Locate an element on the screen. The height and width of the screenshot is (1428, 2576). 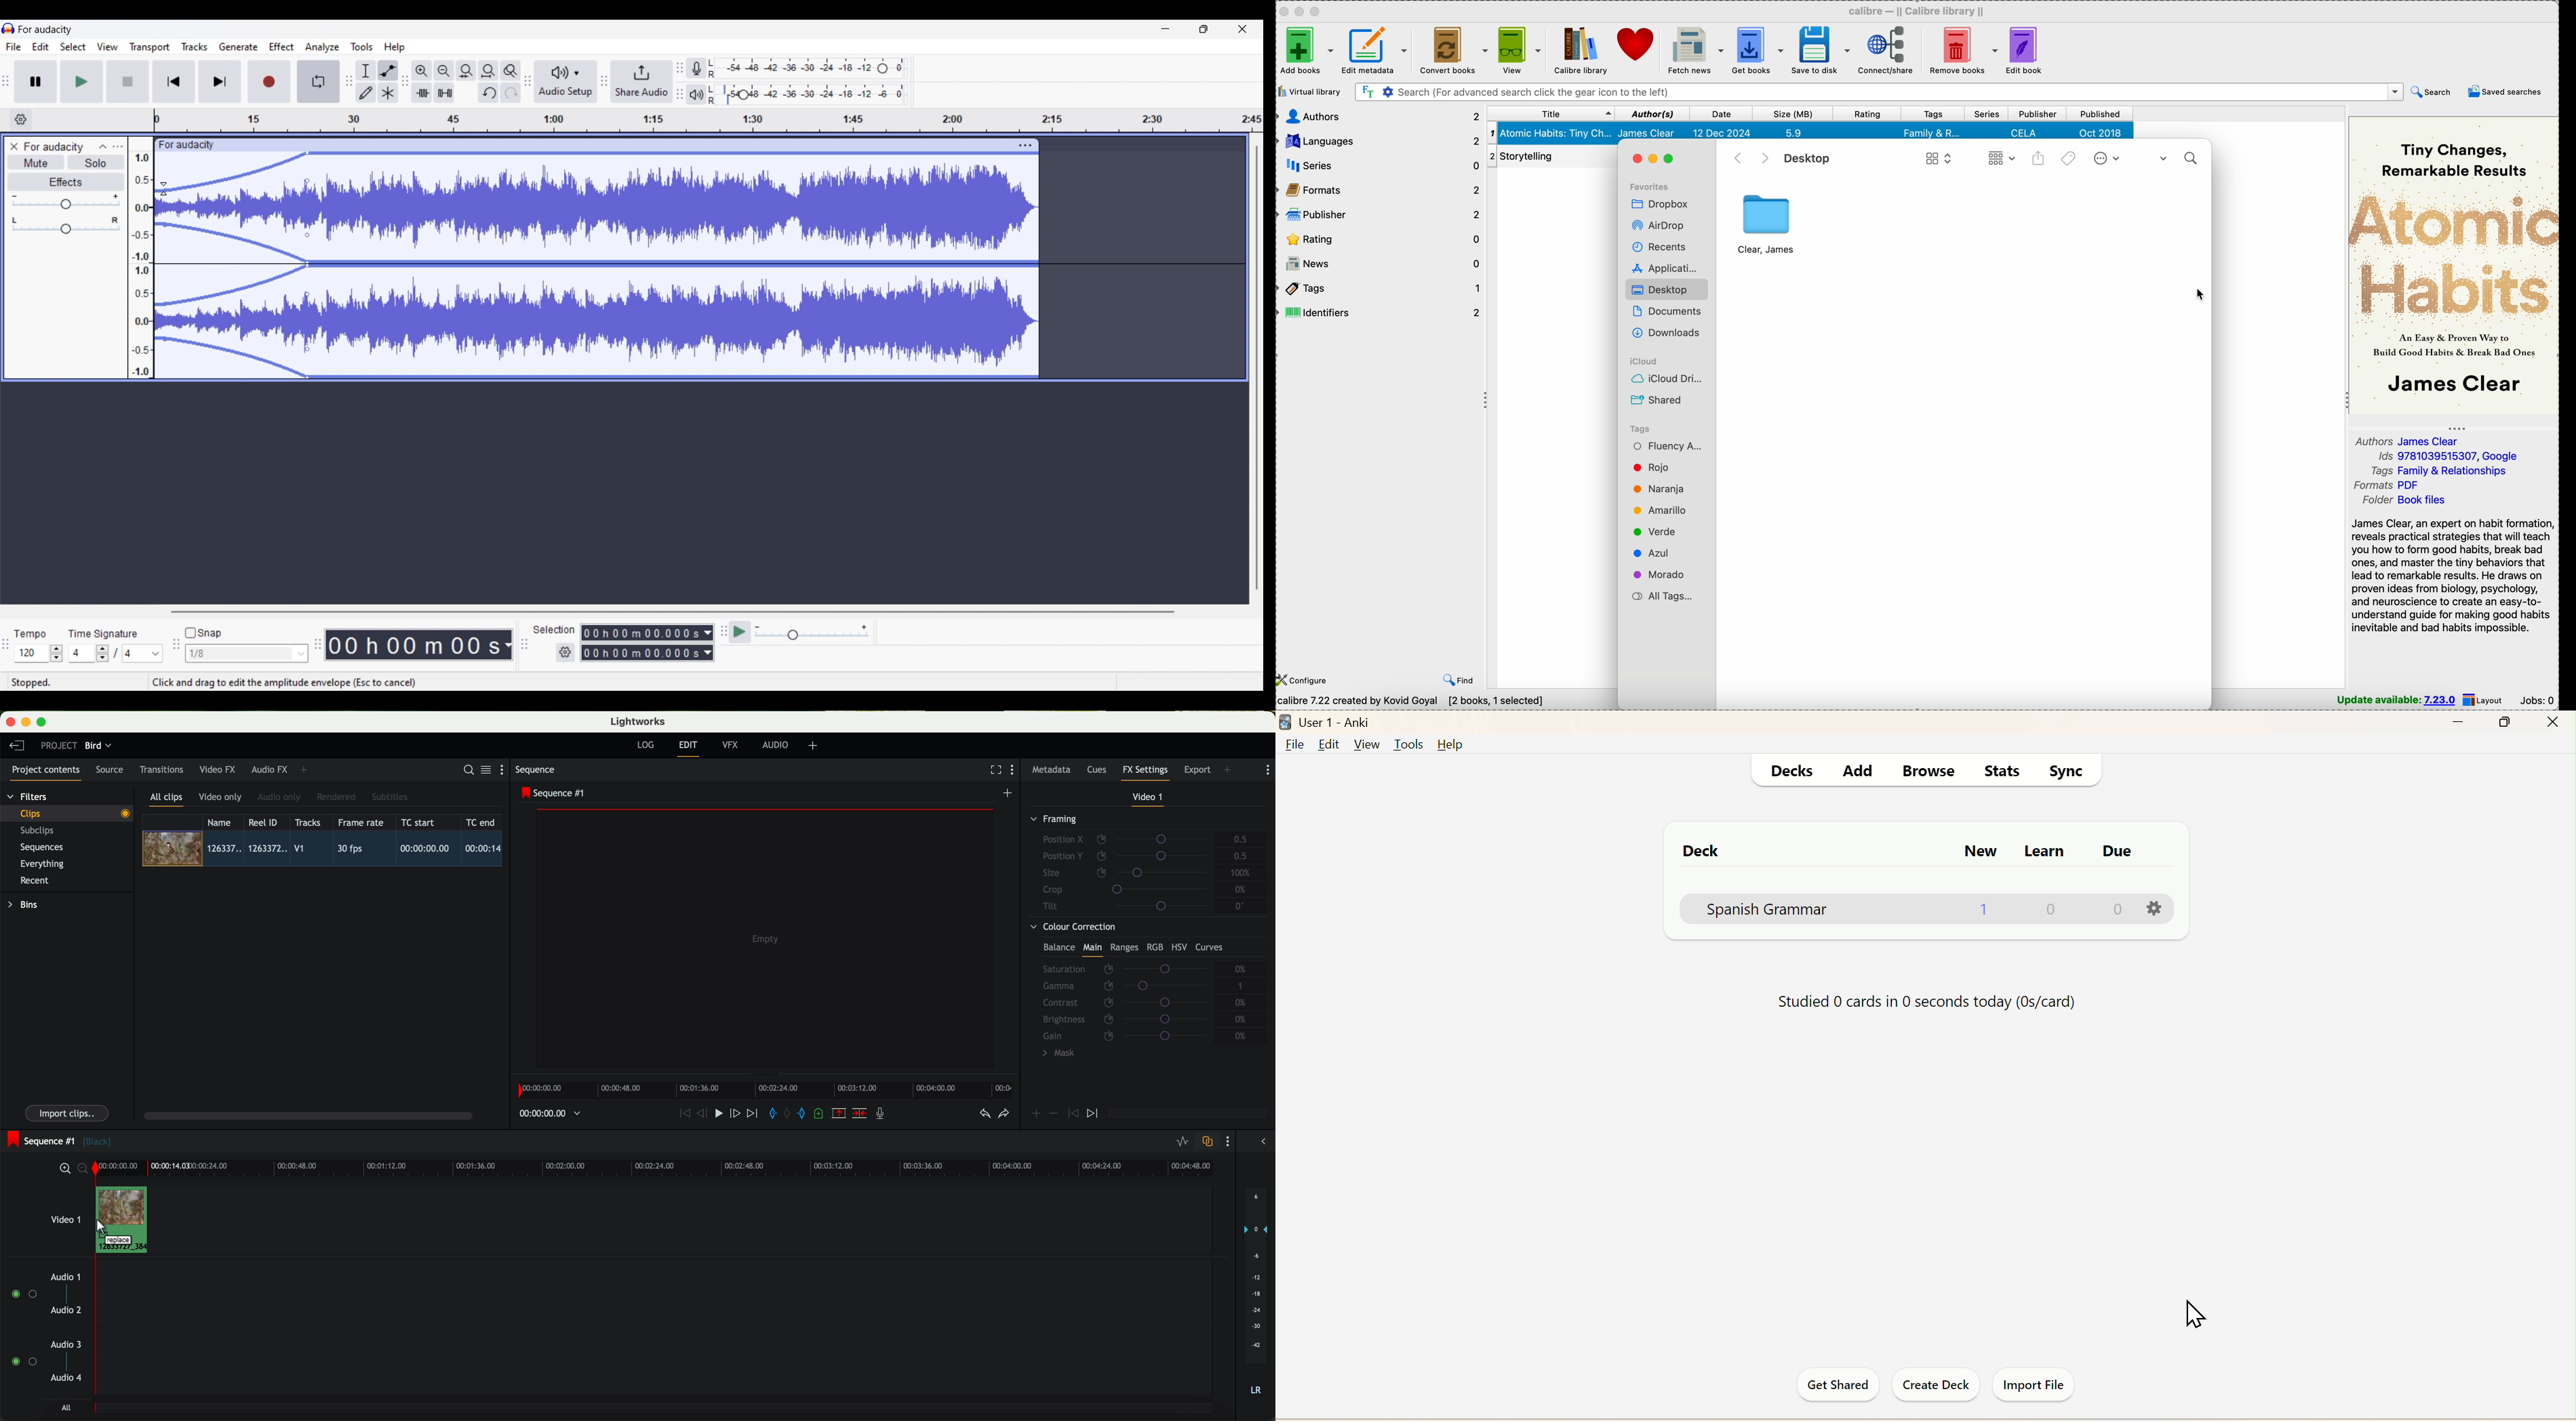
update available: 7.23.0 is located at coordinates (2398, 701).